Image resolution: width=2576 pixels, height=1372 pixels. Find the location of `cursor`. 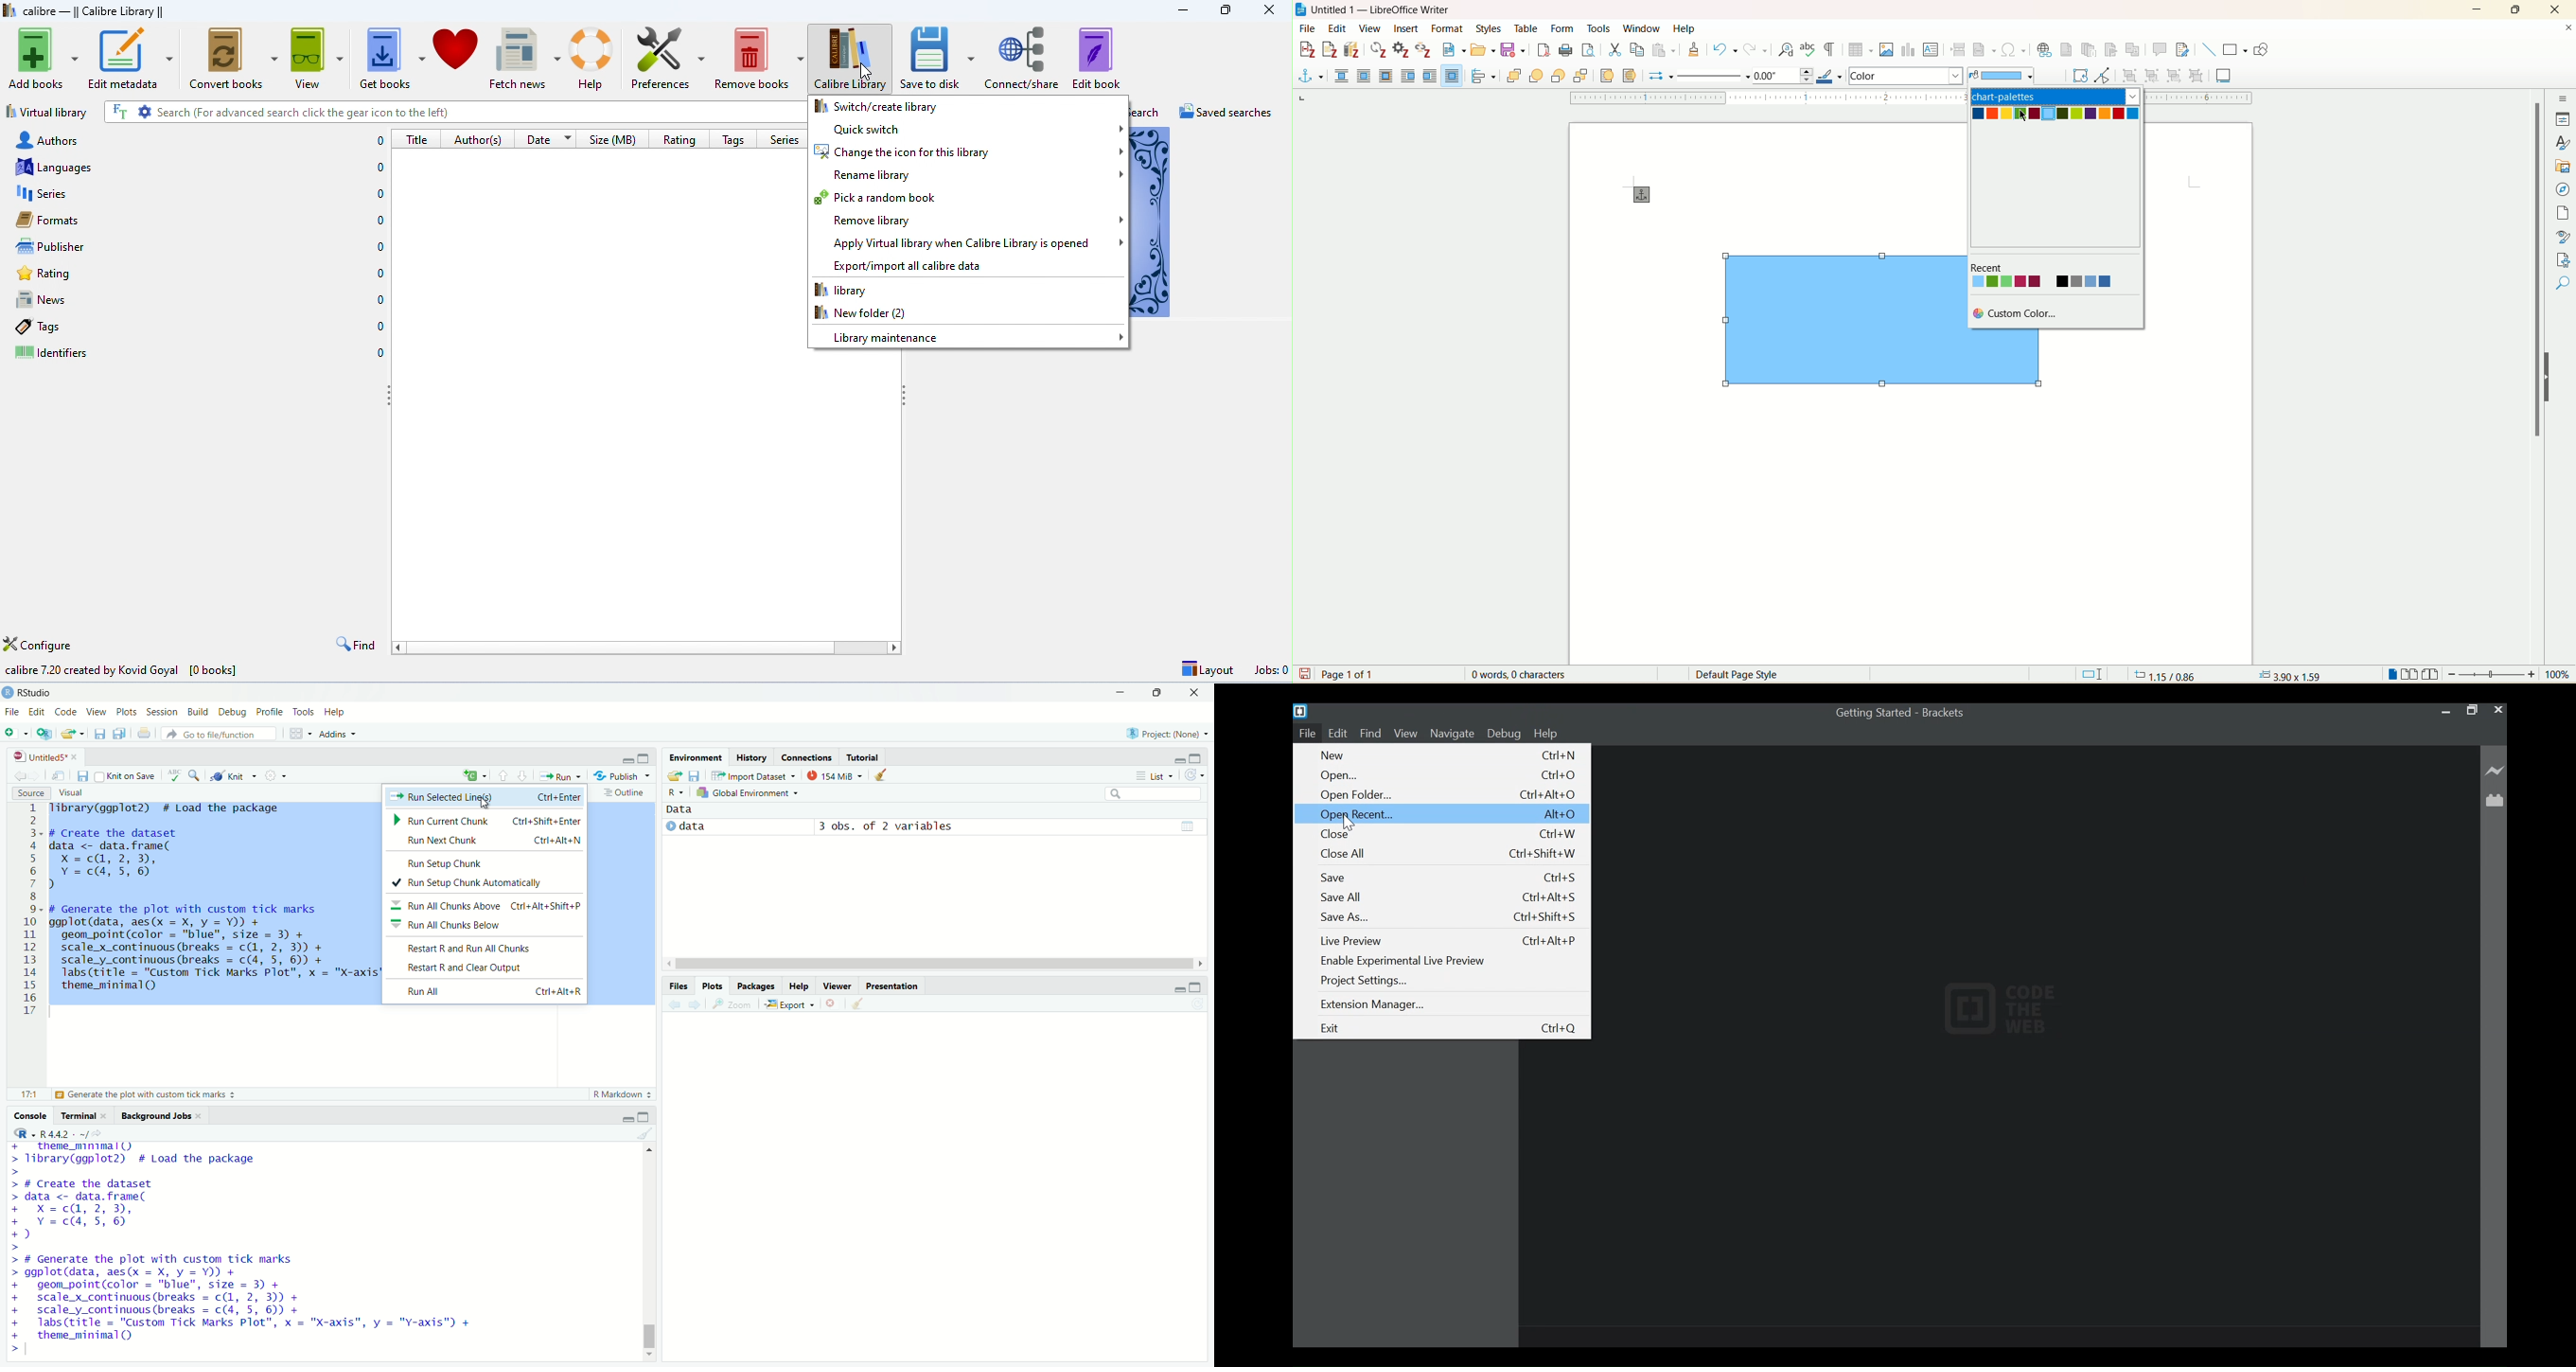

cursor is located at coordinates (491, 803).